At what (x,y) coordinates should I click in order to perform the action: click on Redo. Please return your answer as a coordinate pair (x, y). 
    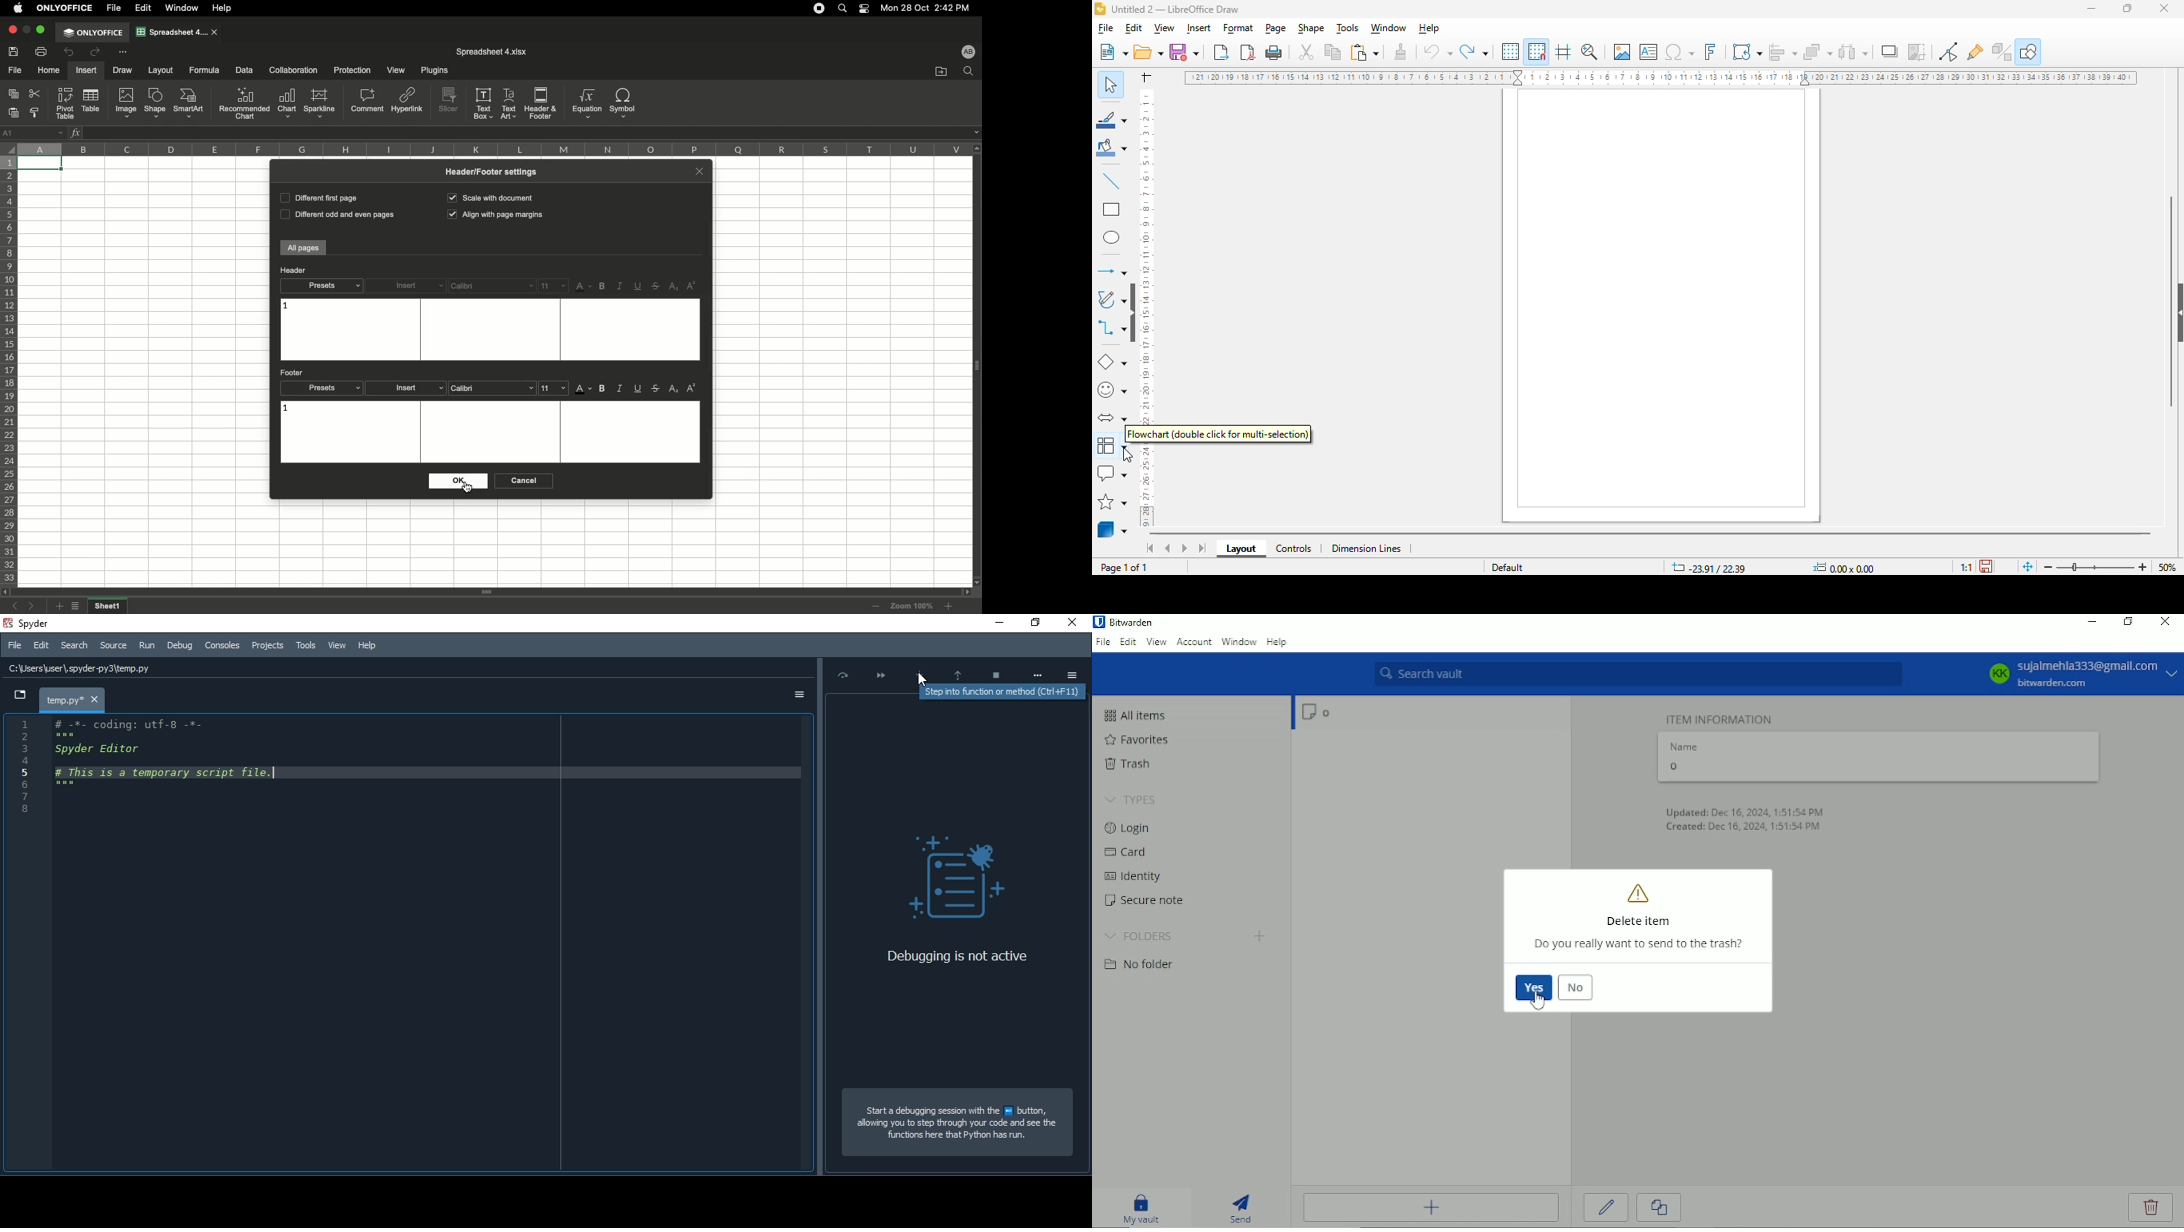
    Looking at the image, I should click on (94, 52).